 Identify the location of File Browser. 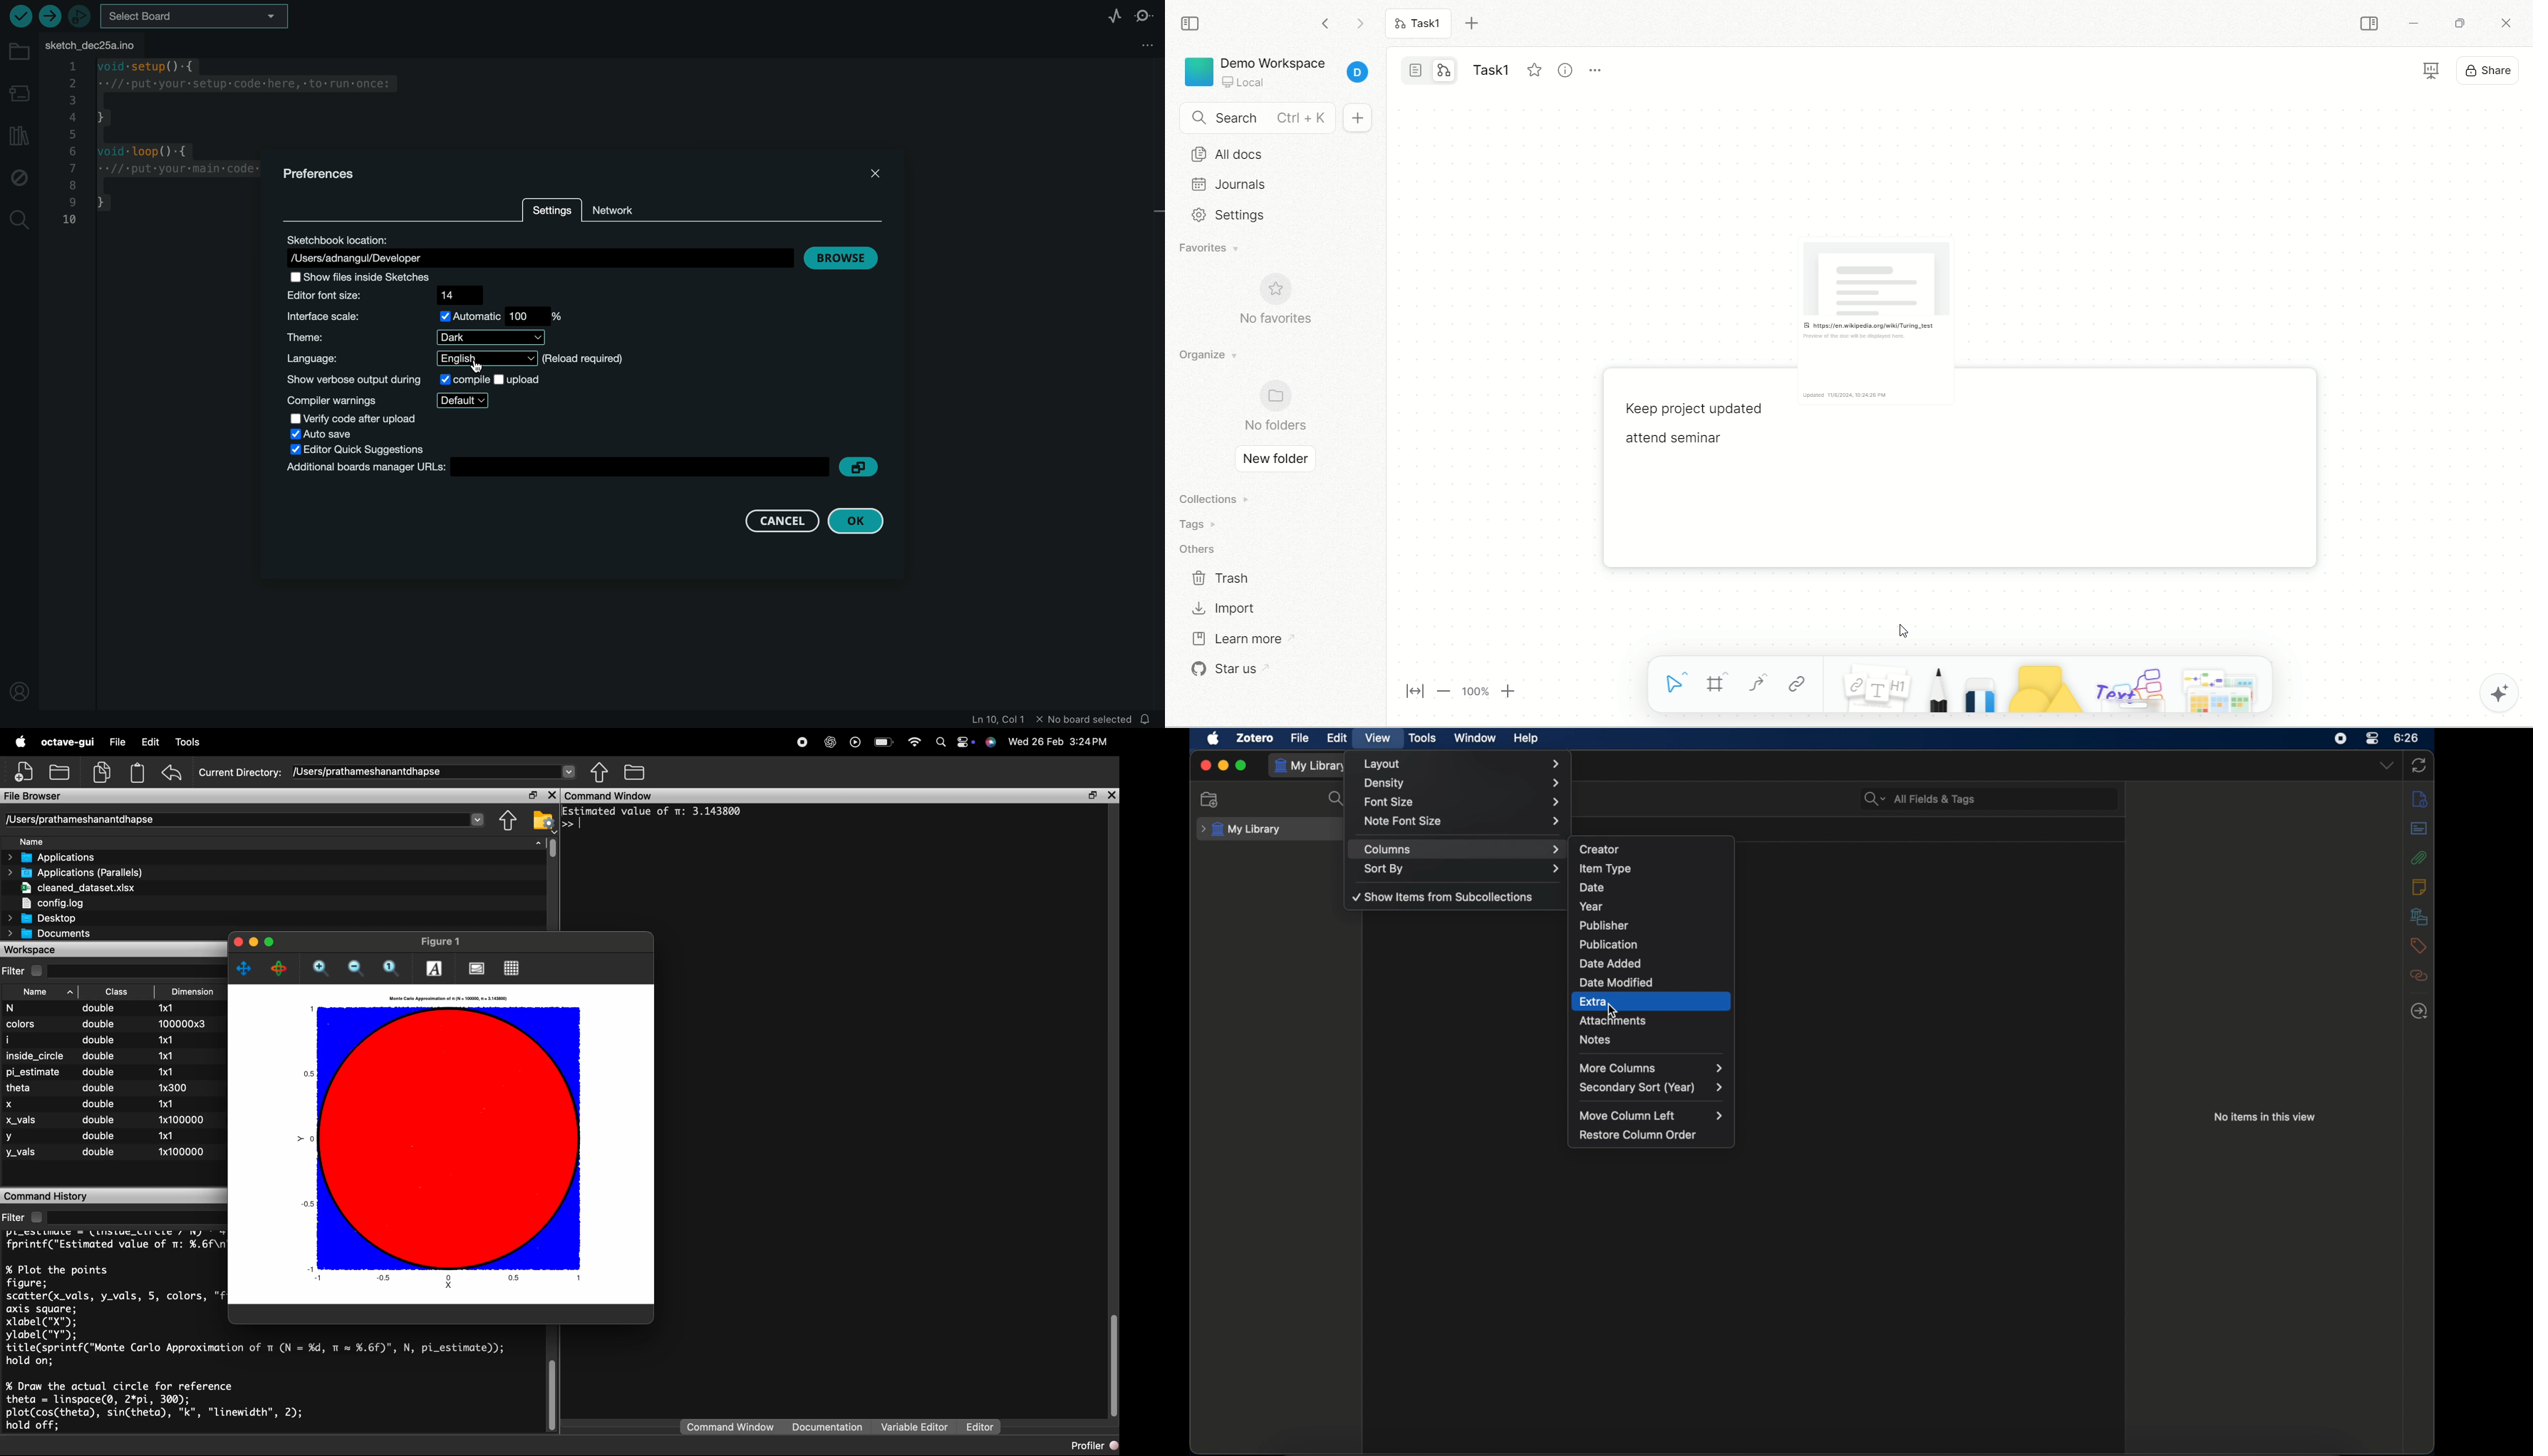
(39, 795).